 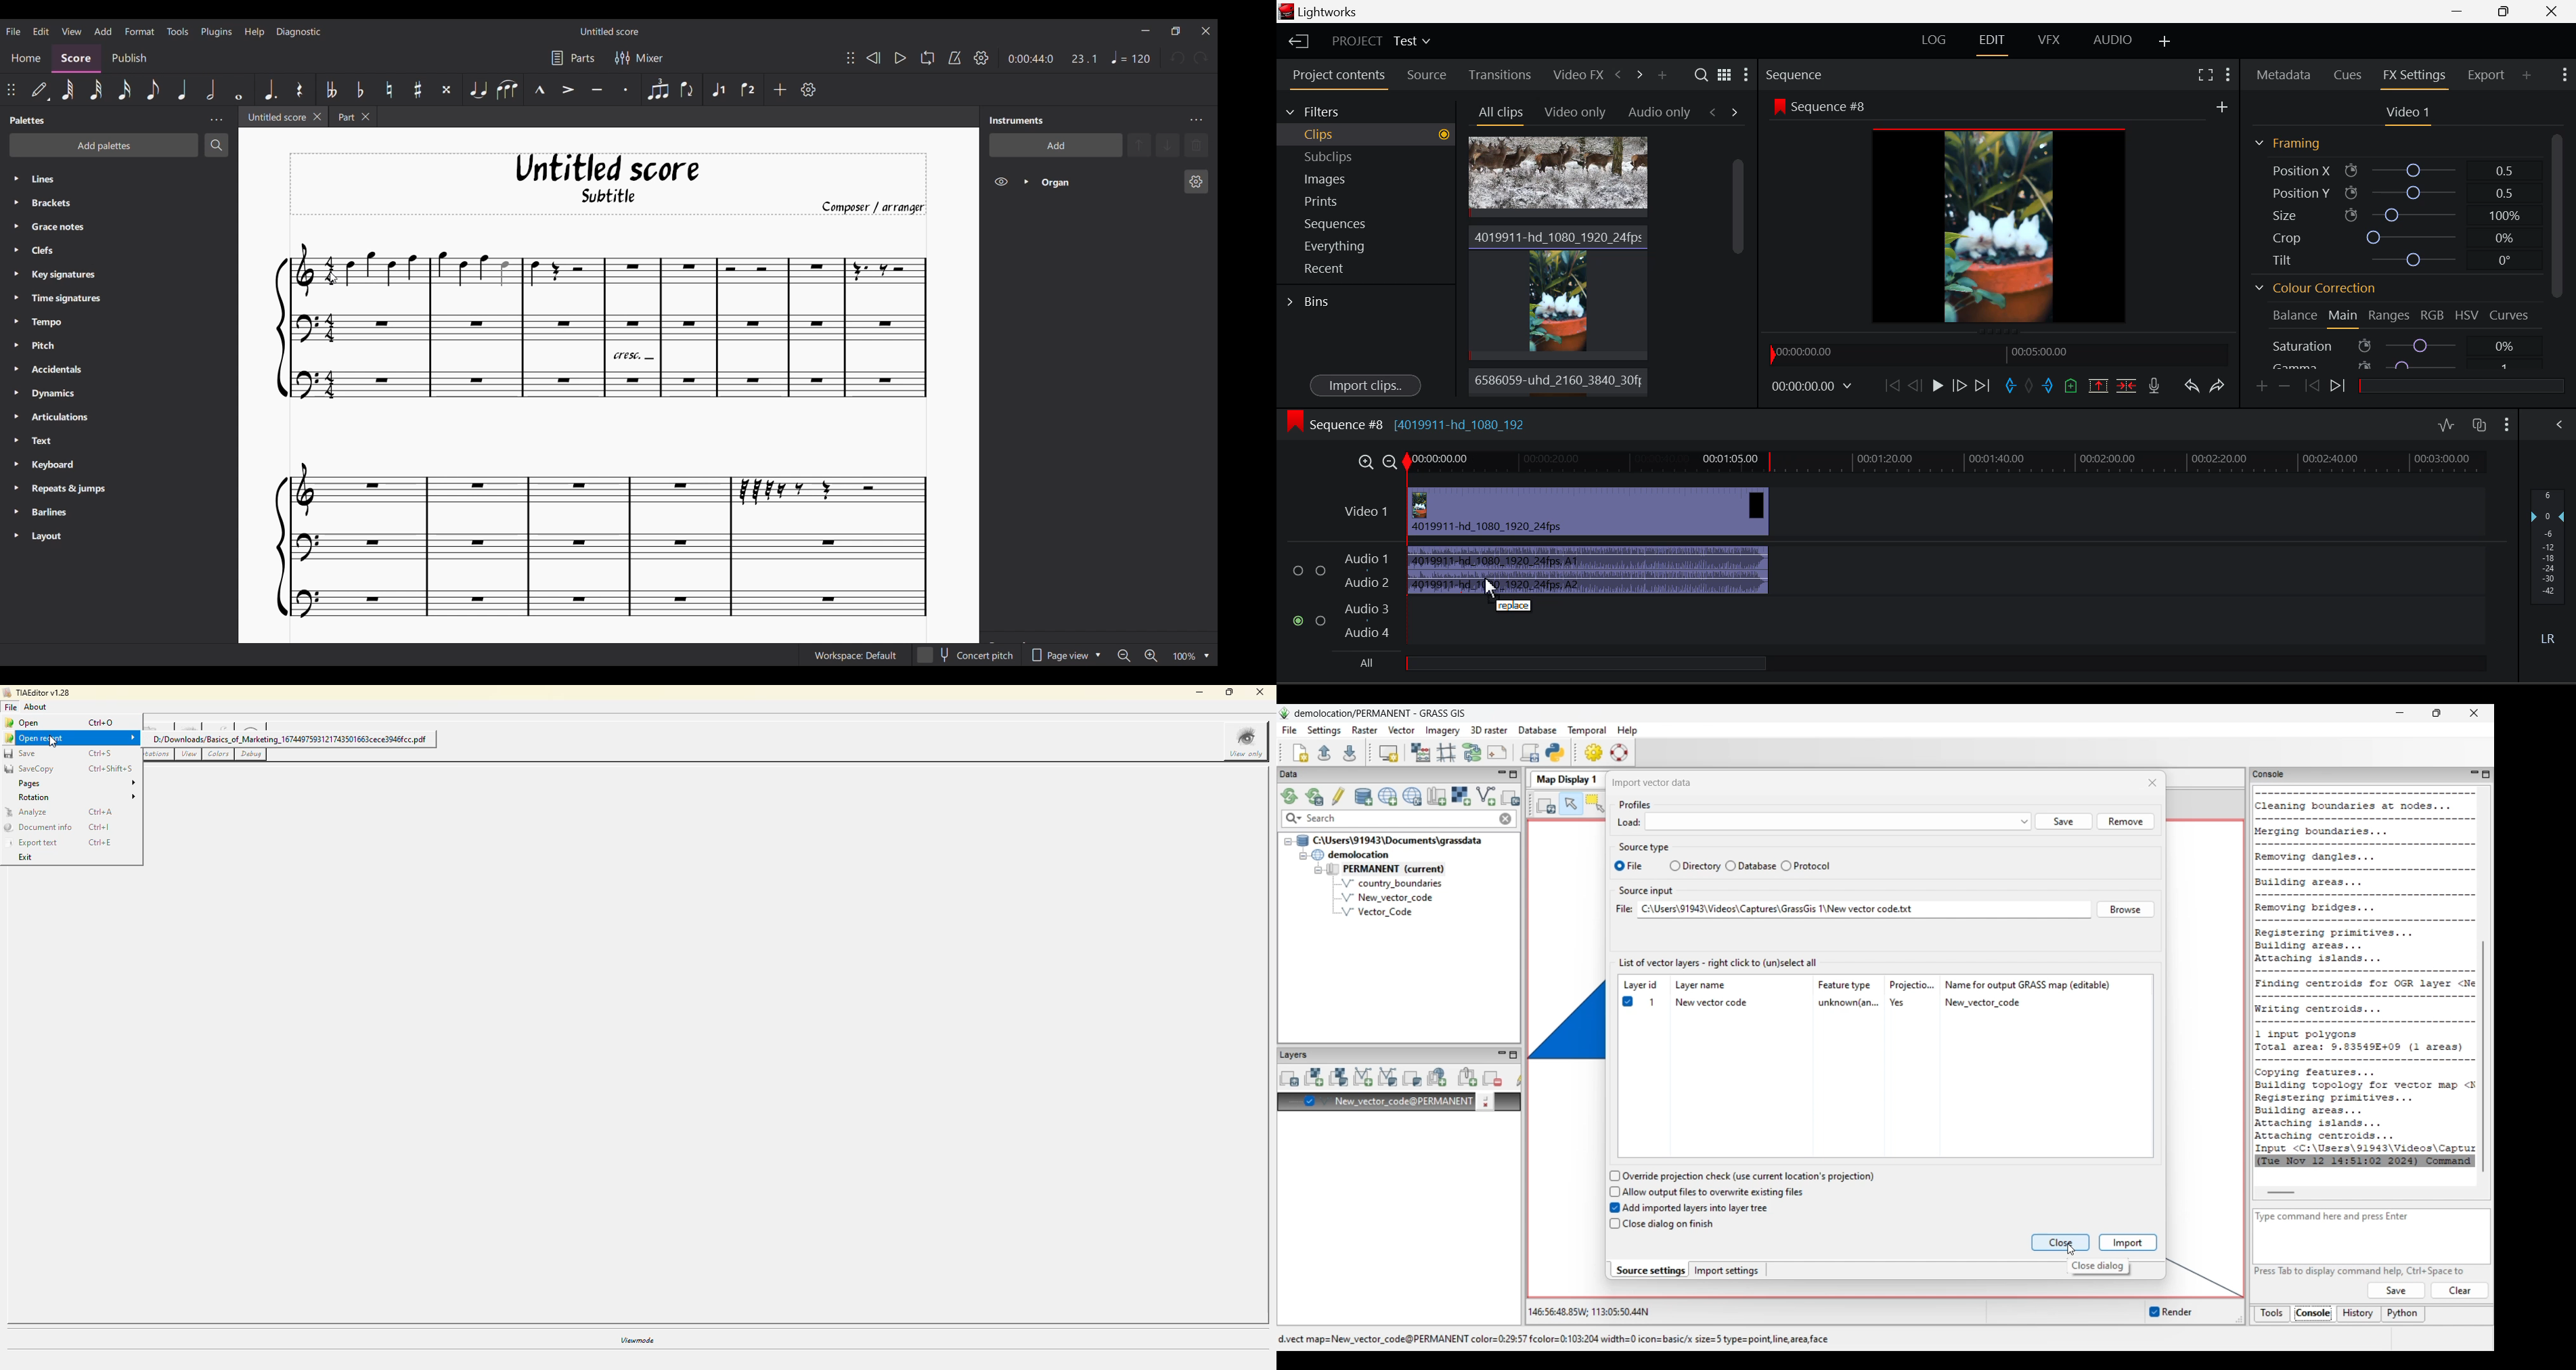 I want to click on Add instrument, so click(x=1056, y=145).